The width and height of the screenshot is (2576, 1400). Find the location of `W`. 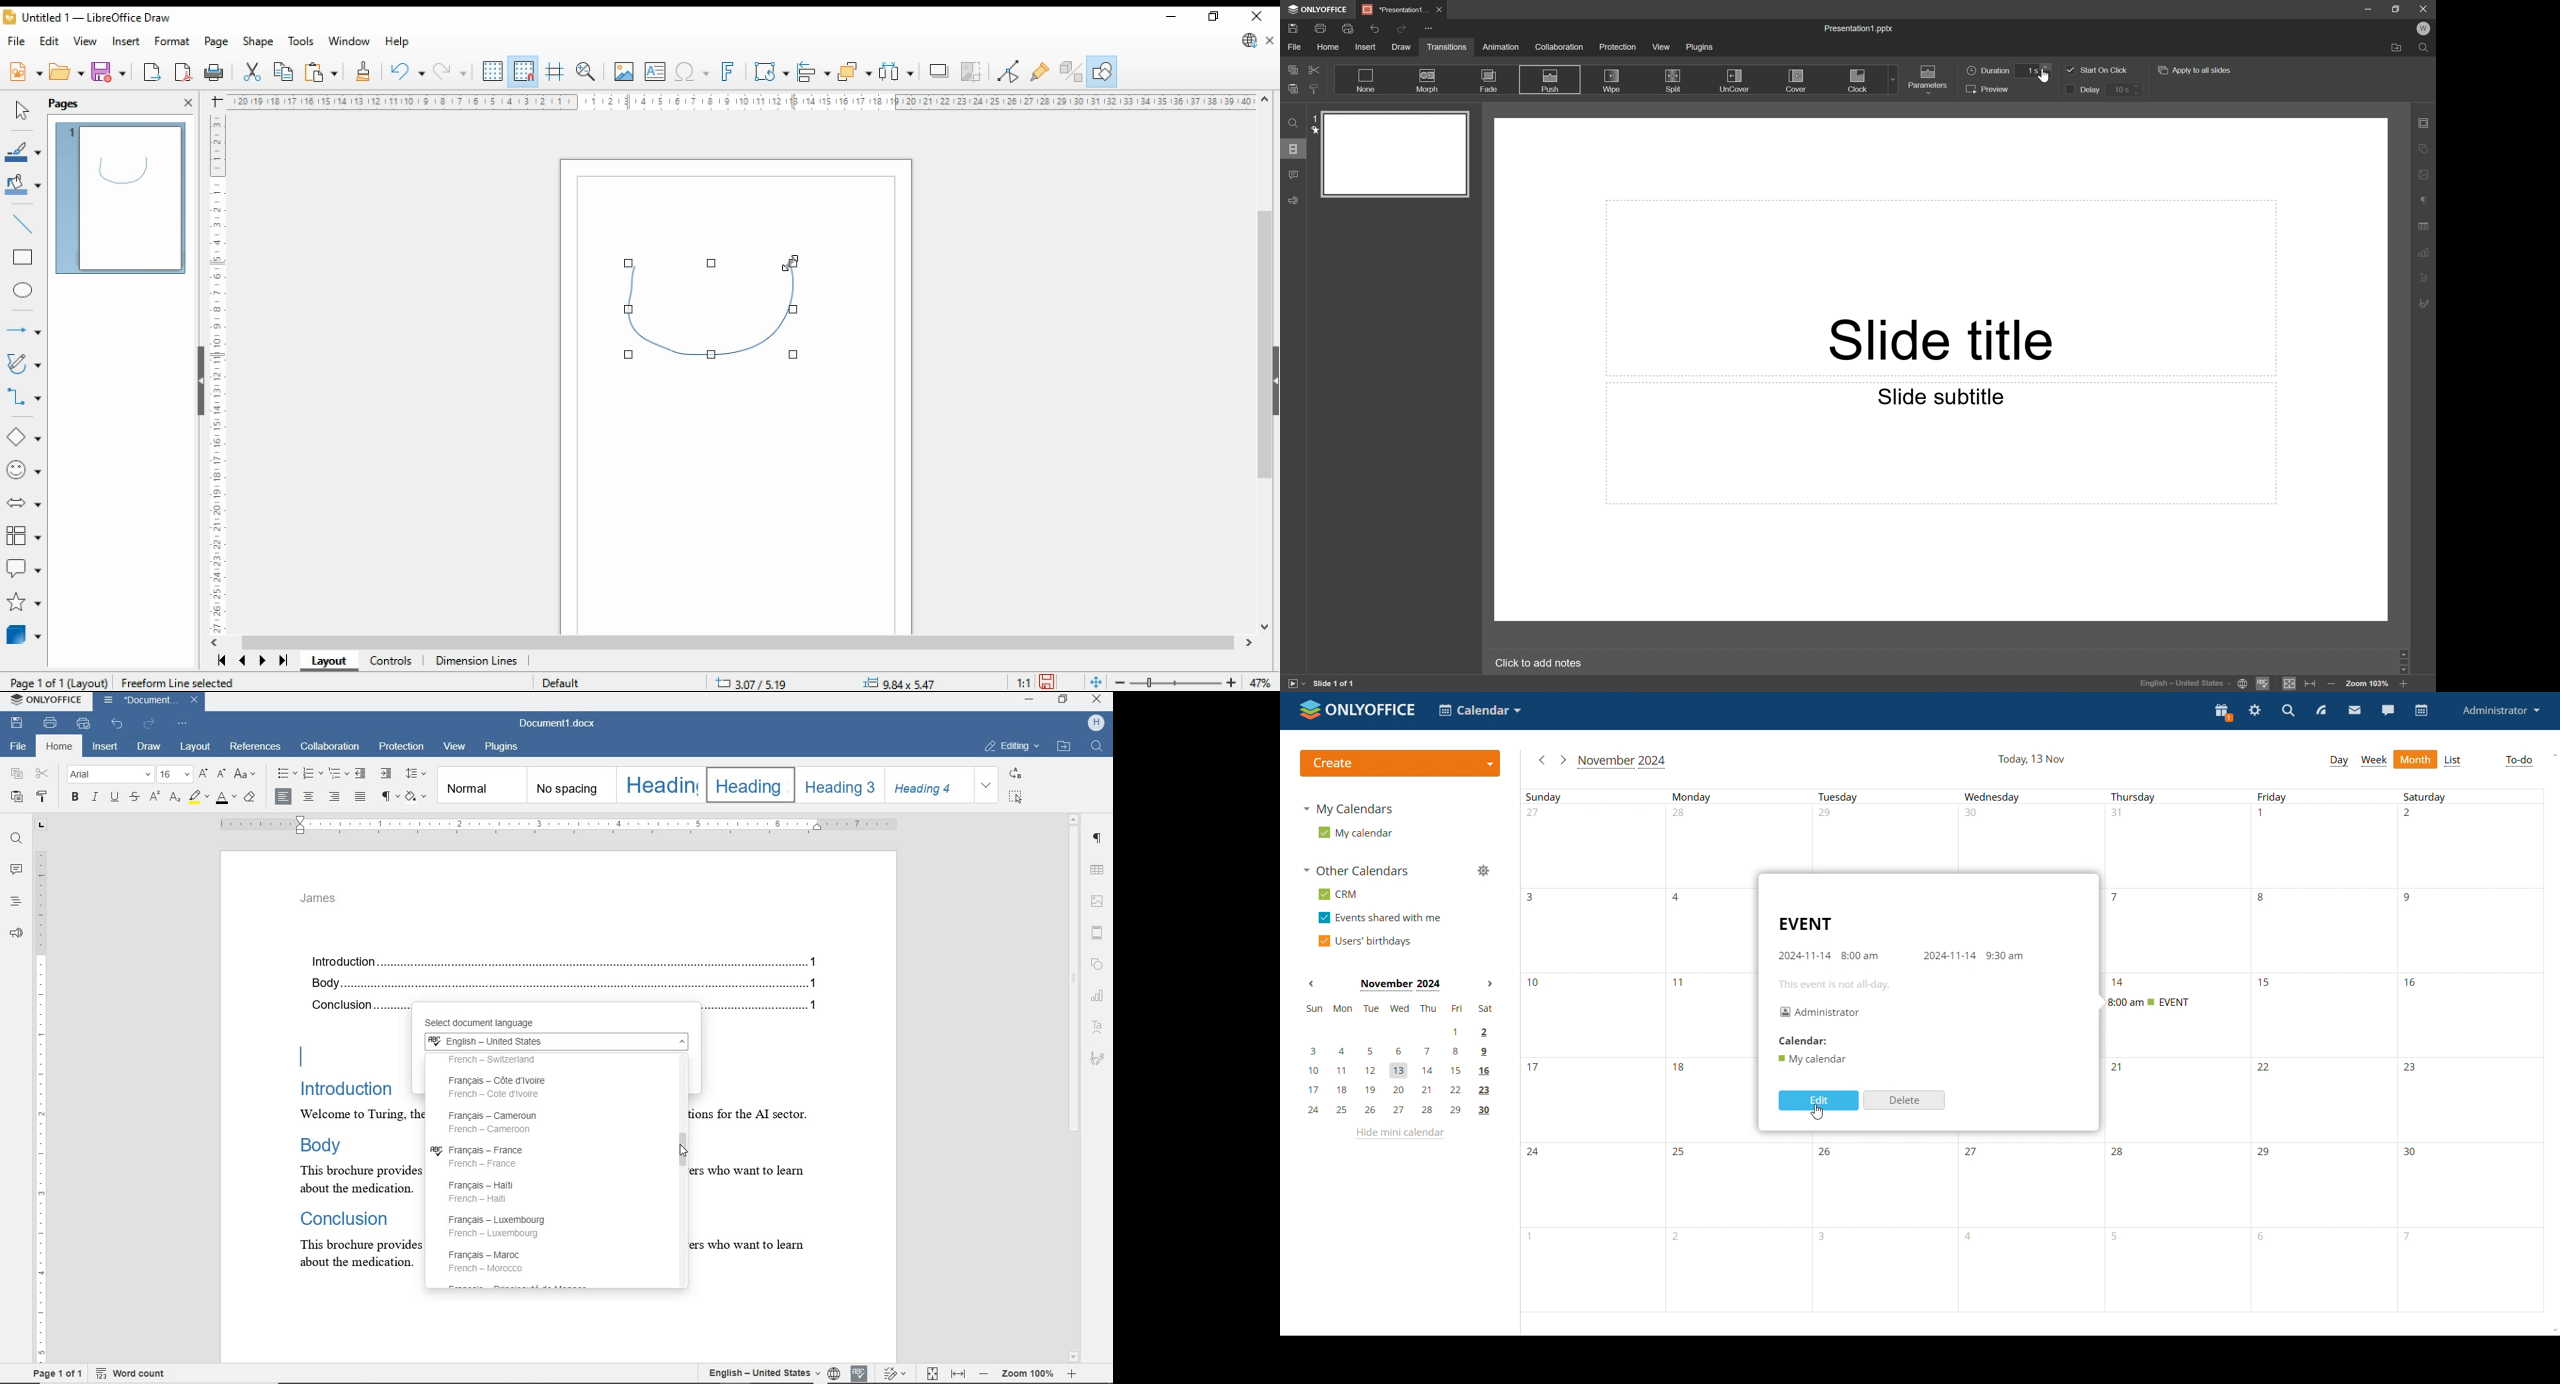

W is located at coordinates (2424, 27).